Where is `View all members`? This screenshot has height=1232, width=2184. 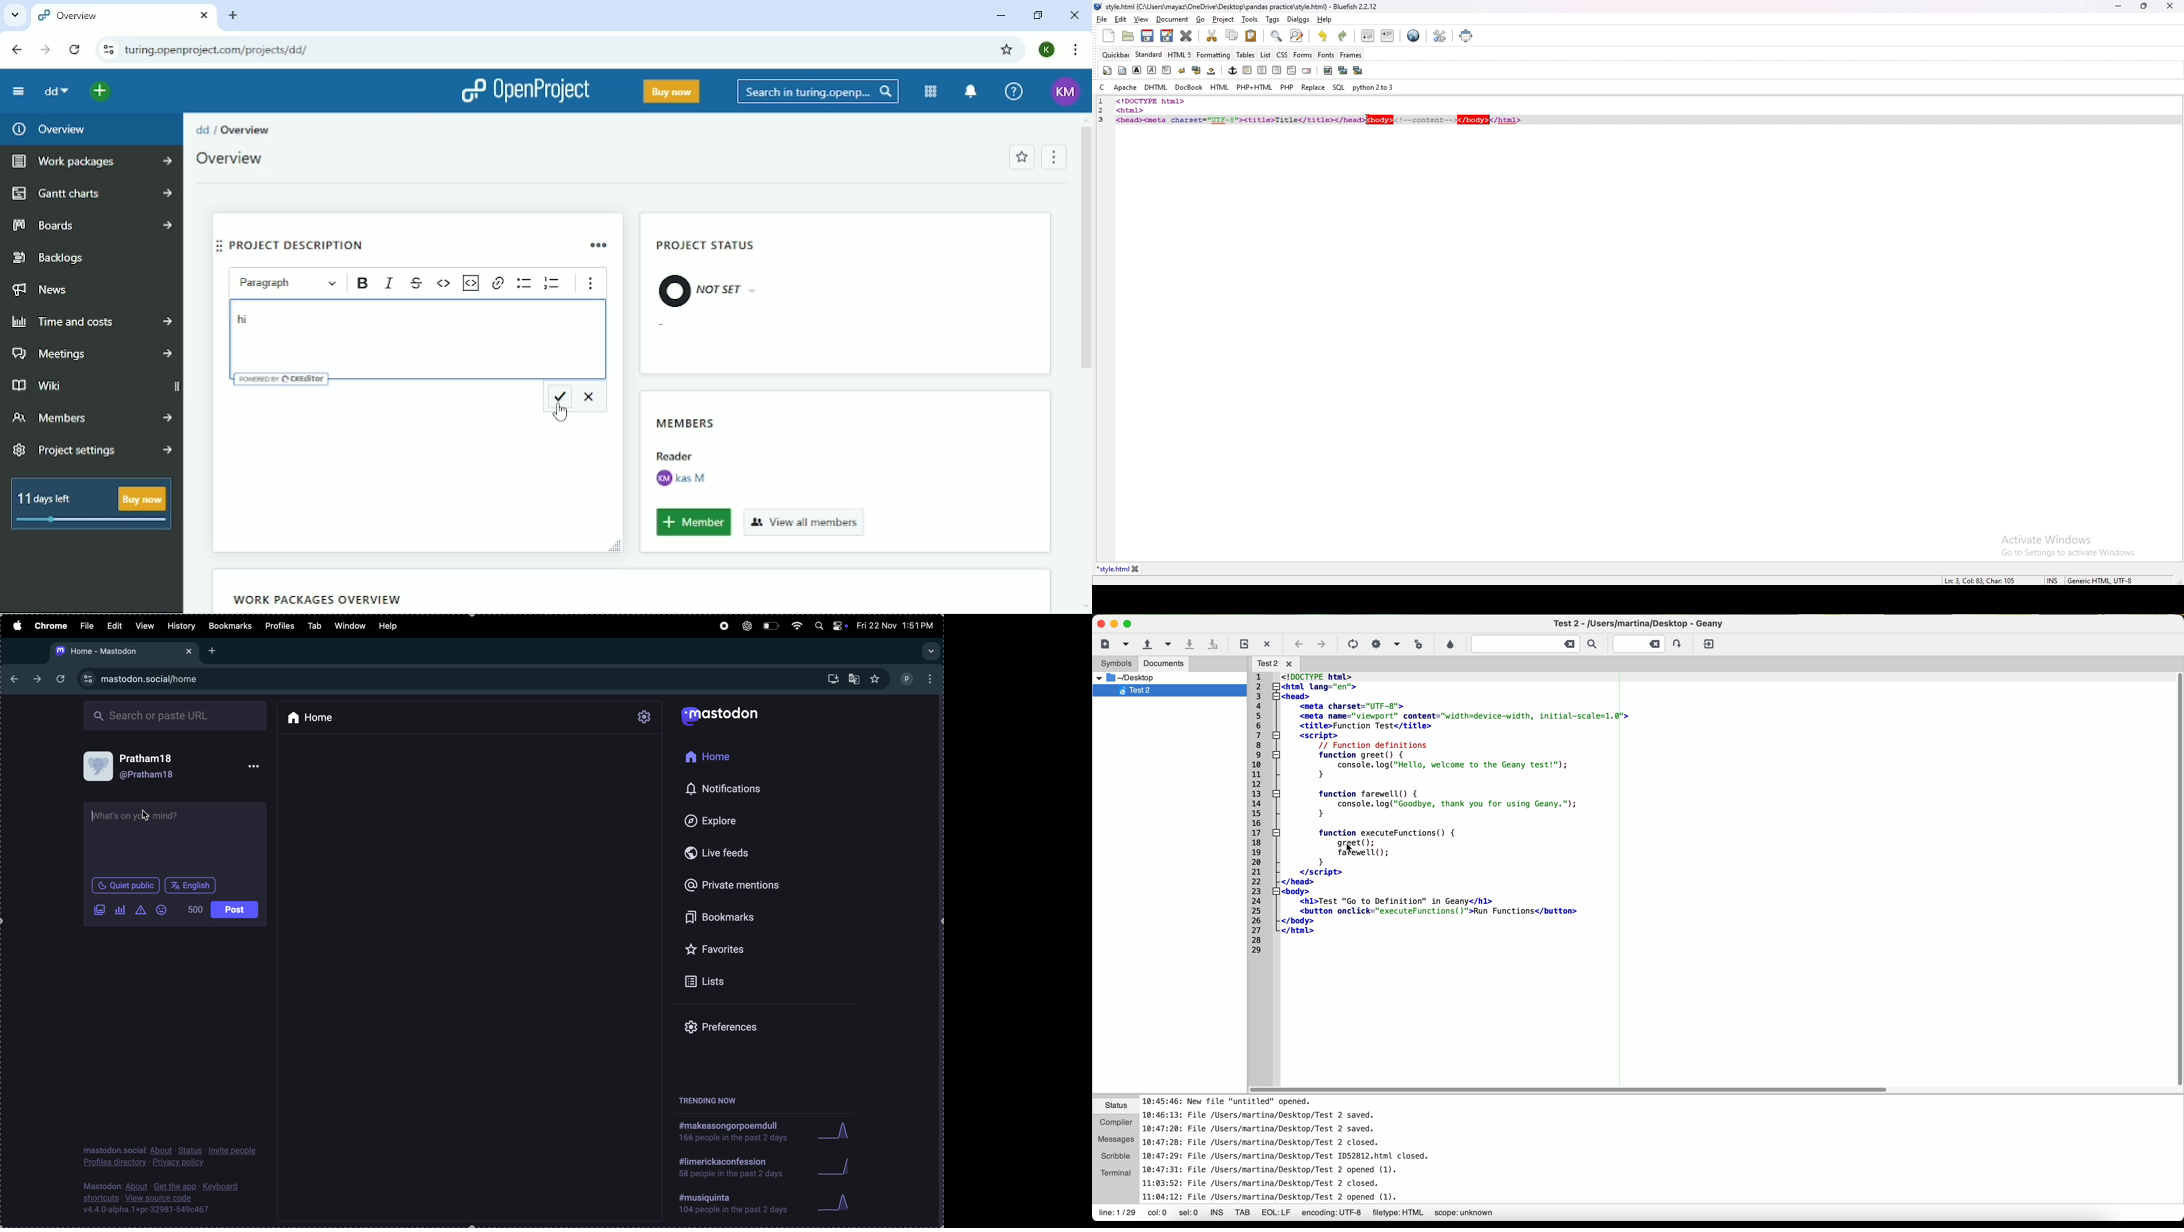
View all members is located at coordinates (805, 521).